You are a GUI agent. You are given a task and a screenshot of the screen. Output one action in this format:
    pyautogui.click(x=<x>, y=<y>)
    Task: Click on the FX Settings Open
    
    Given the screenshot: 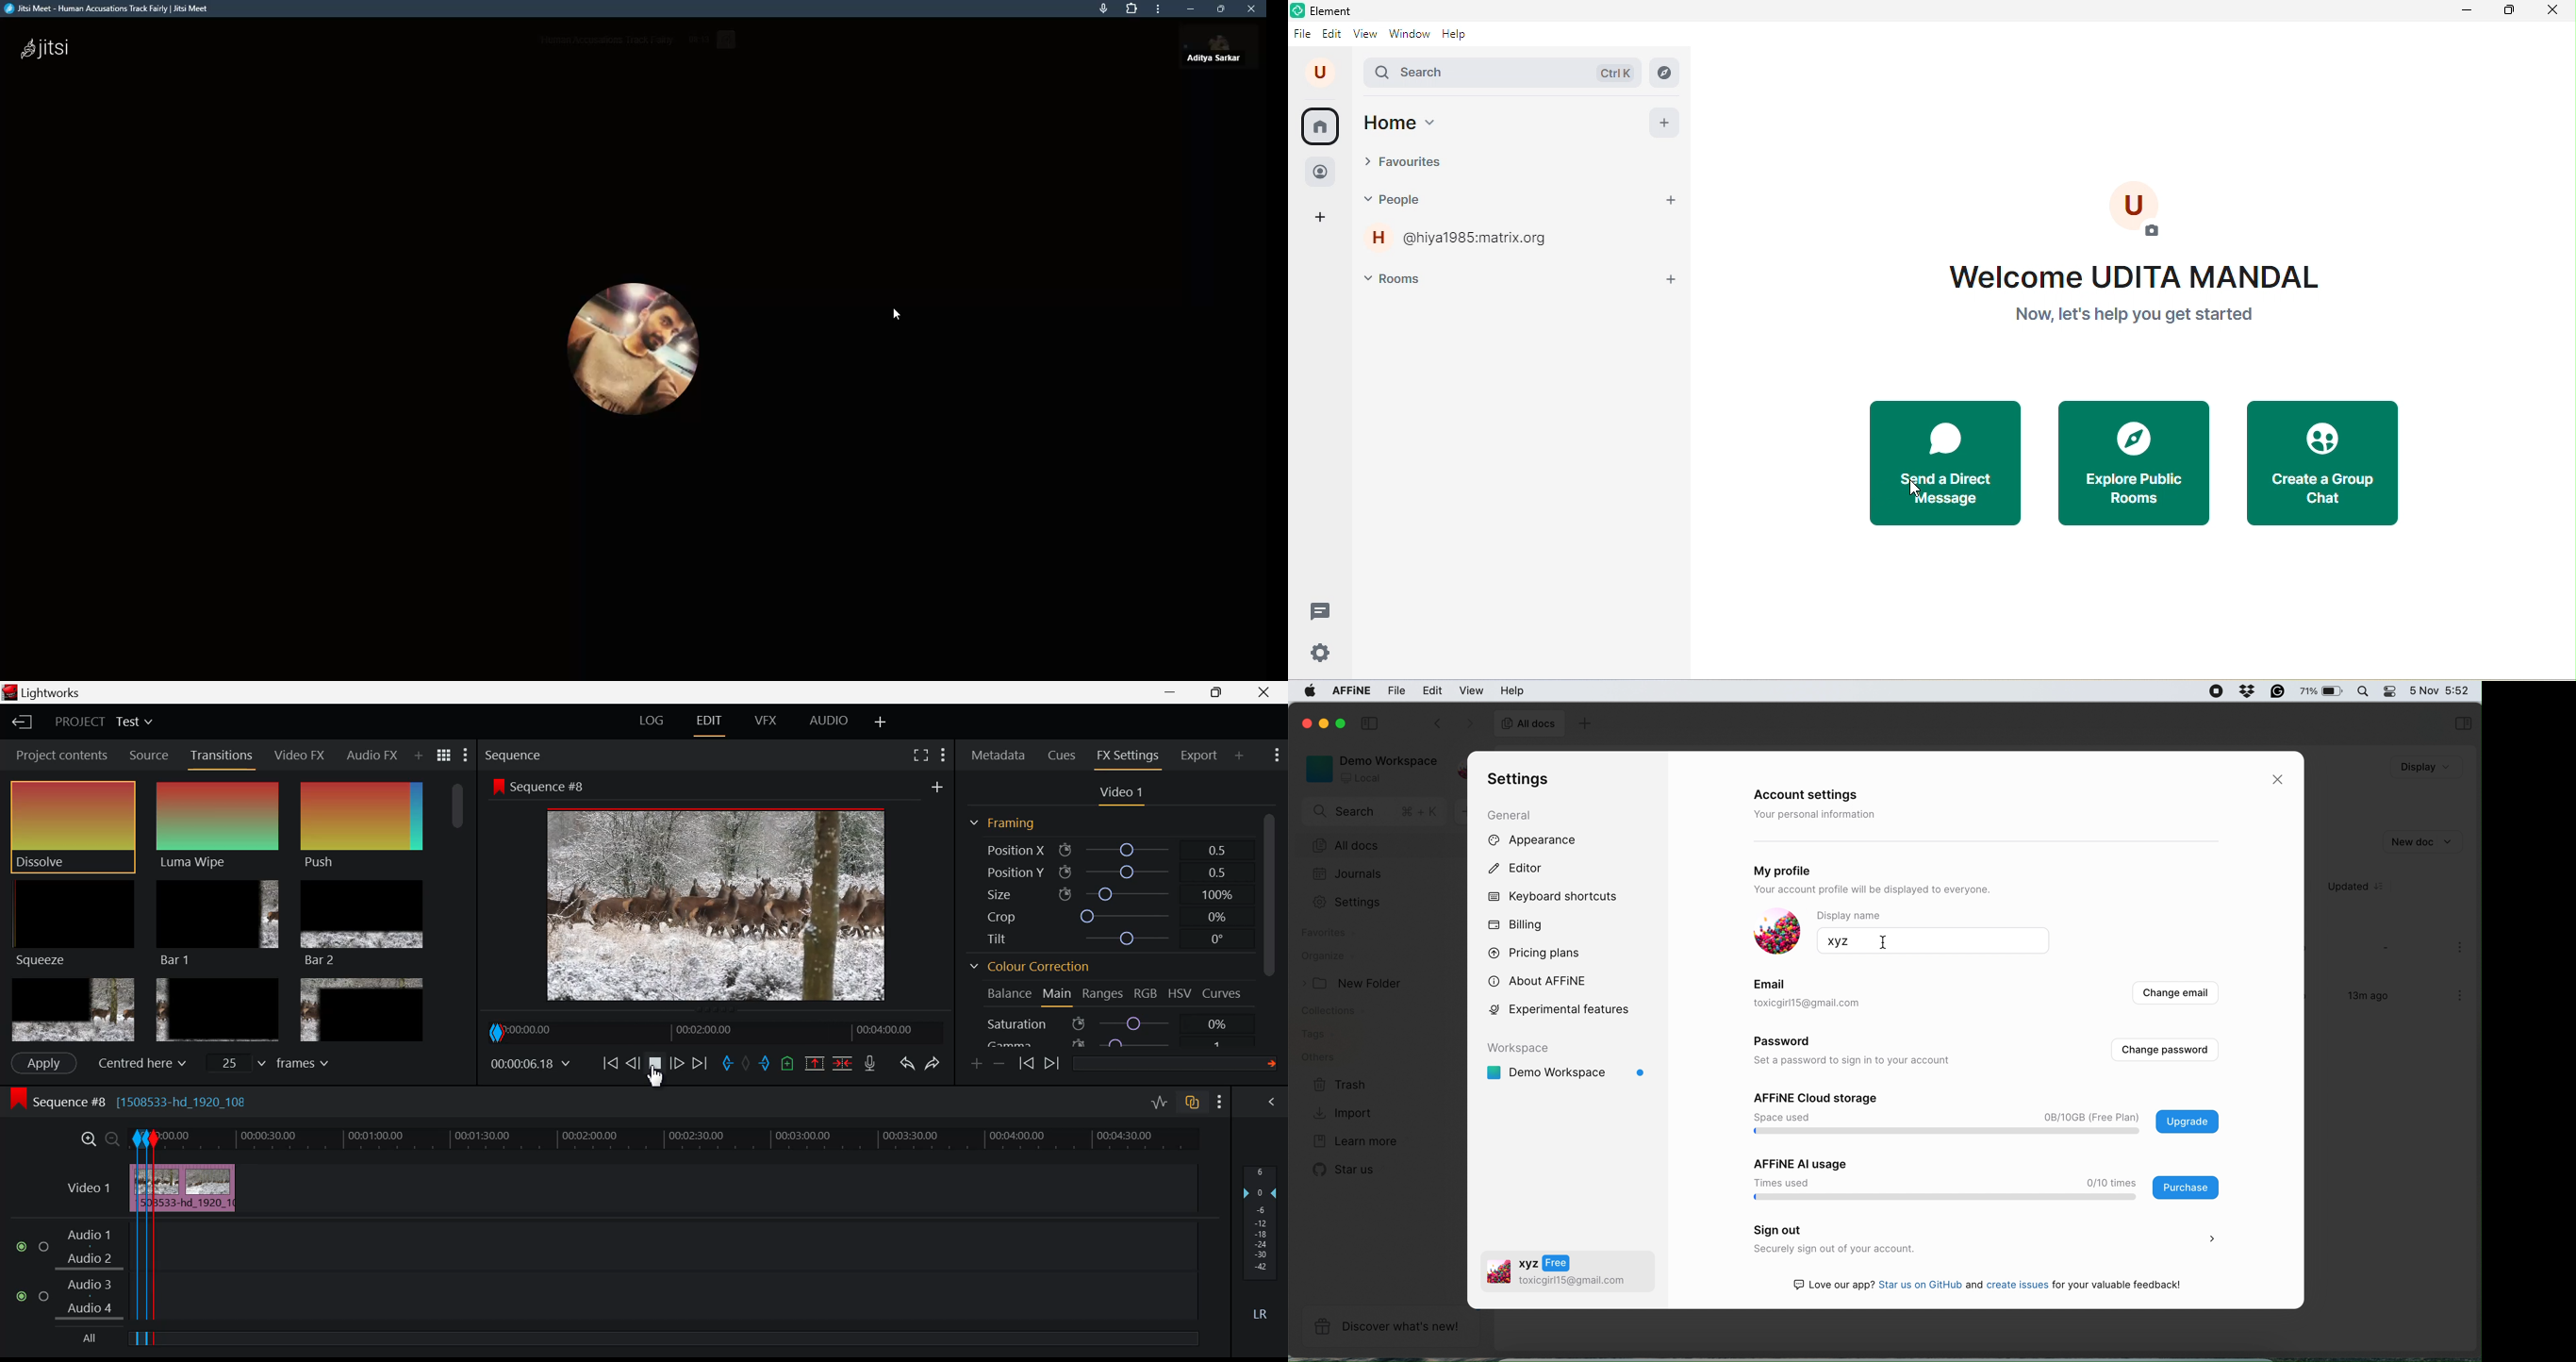 What is the action you would take?
    pyautogui.click(x=1128, y=758)
    